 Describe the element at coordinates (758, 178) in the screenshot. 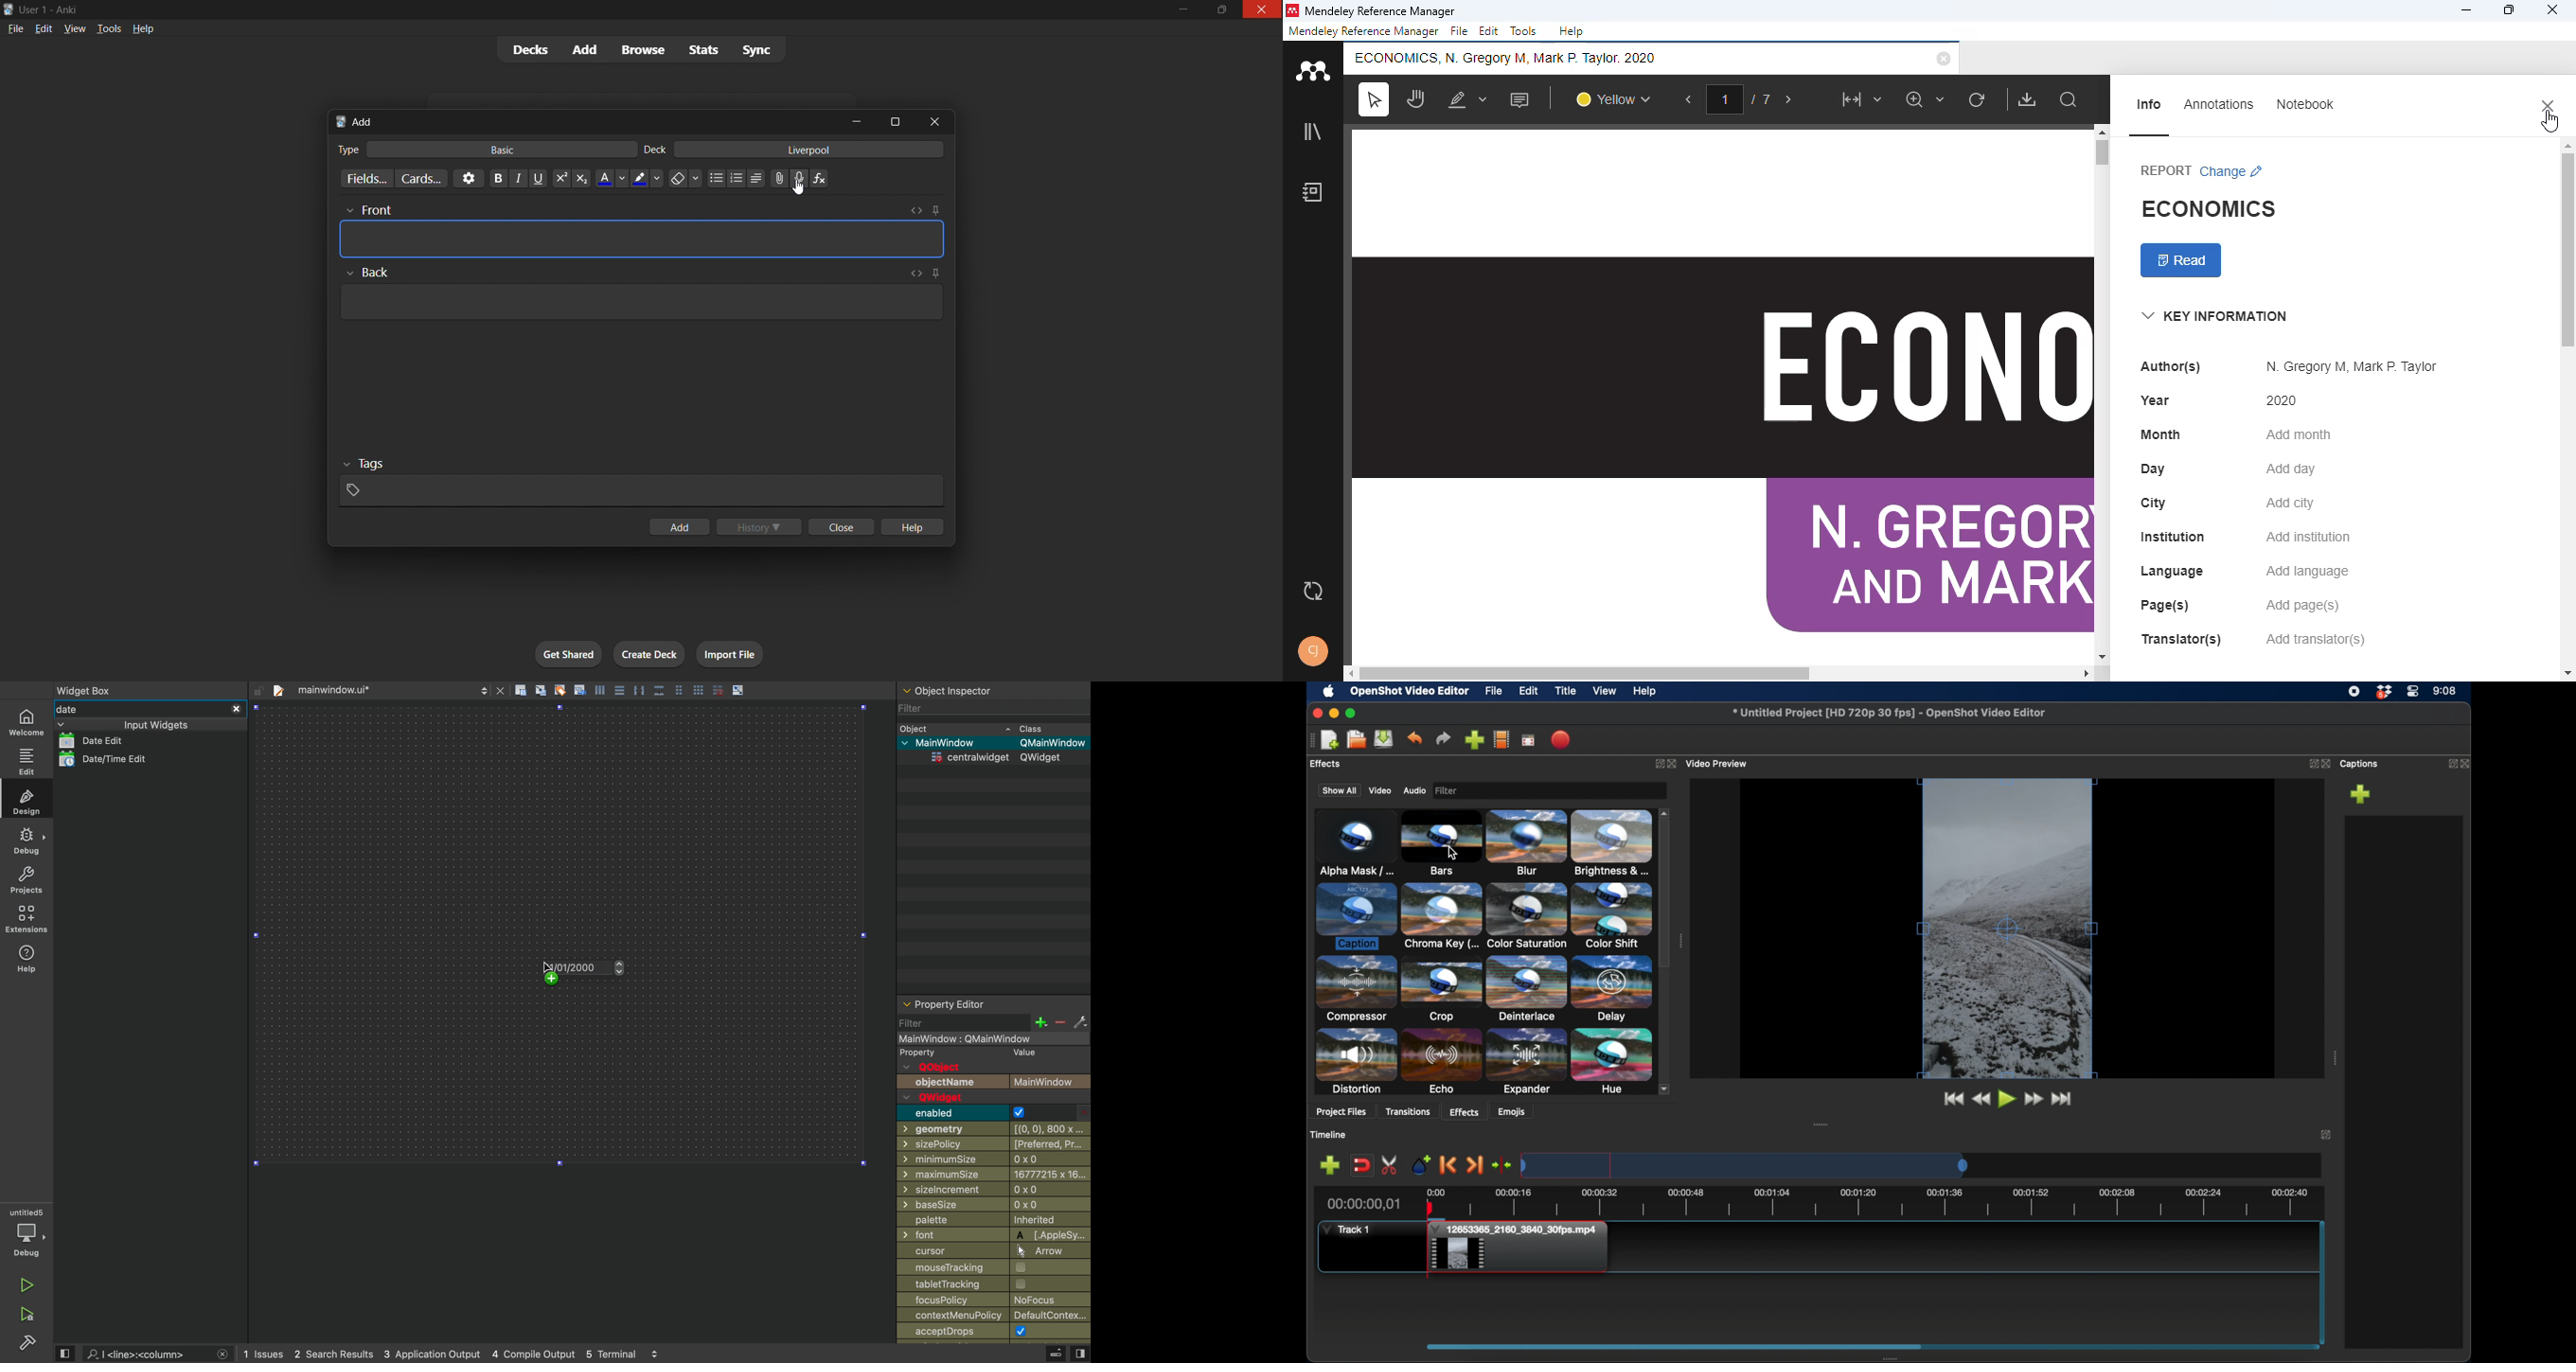

I see `alignment` at that location.